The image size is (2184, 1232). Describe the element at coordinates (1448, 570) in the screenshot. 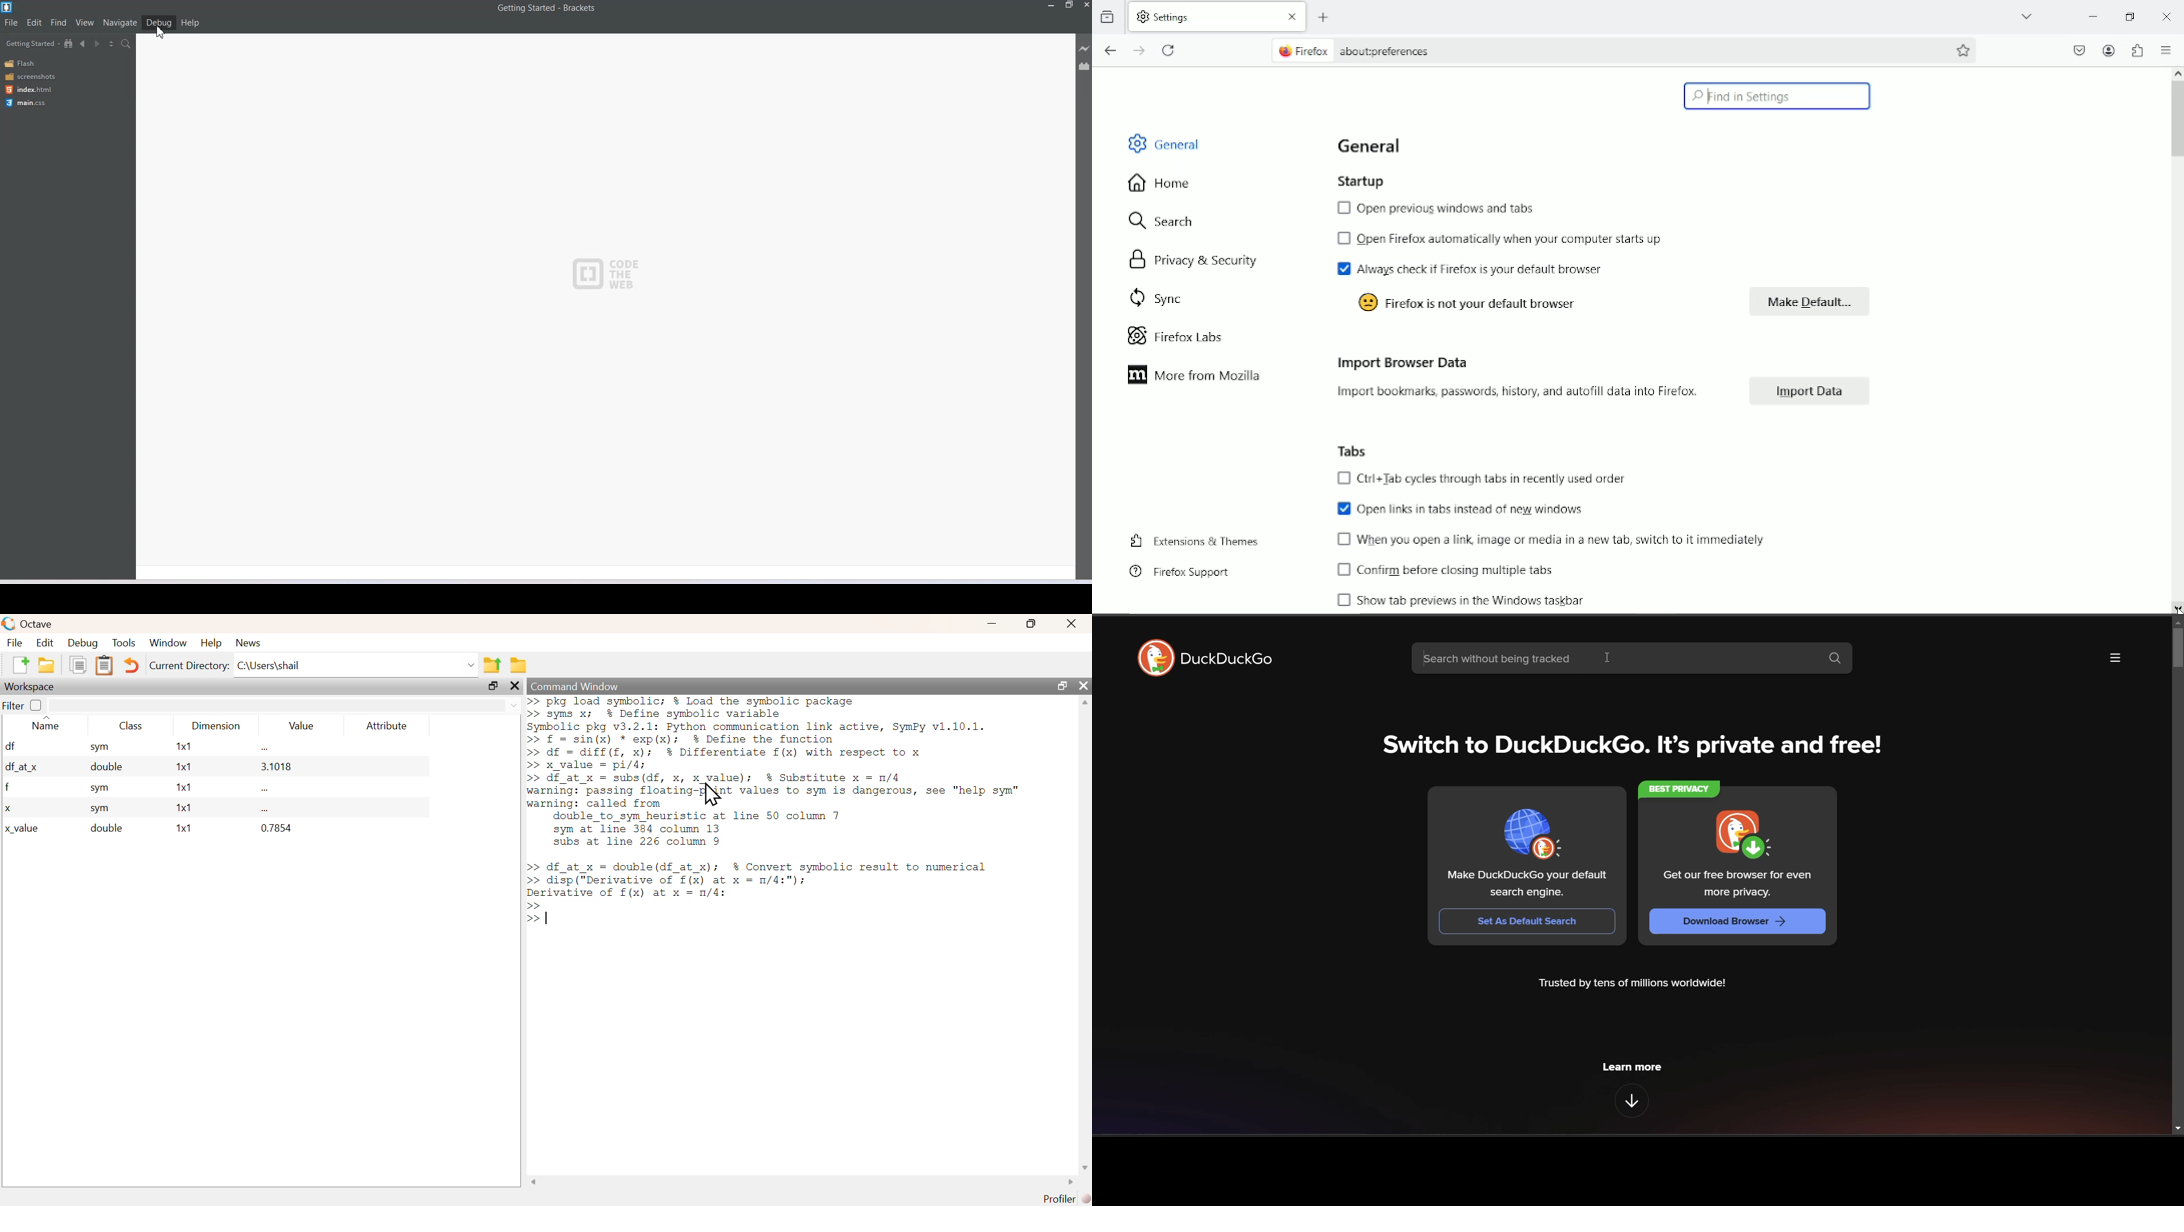

I see `confirm before closing multiple tabs` at that location.